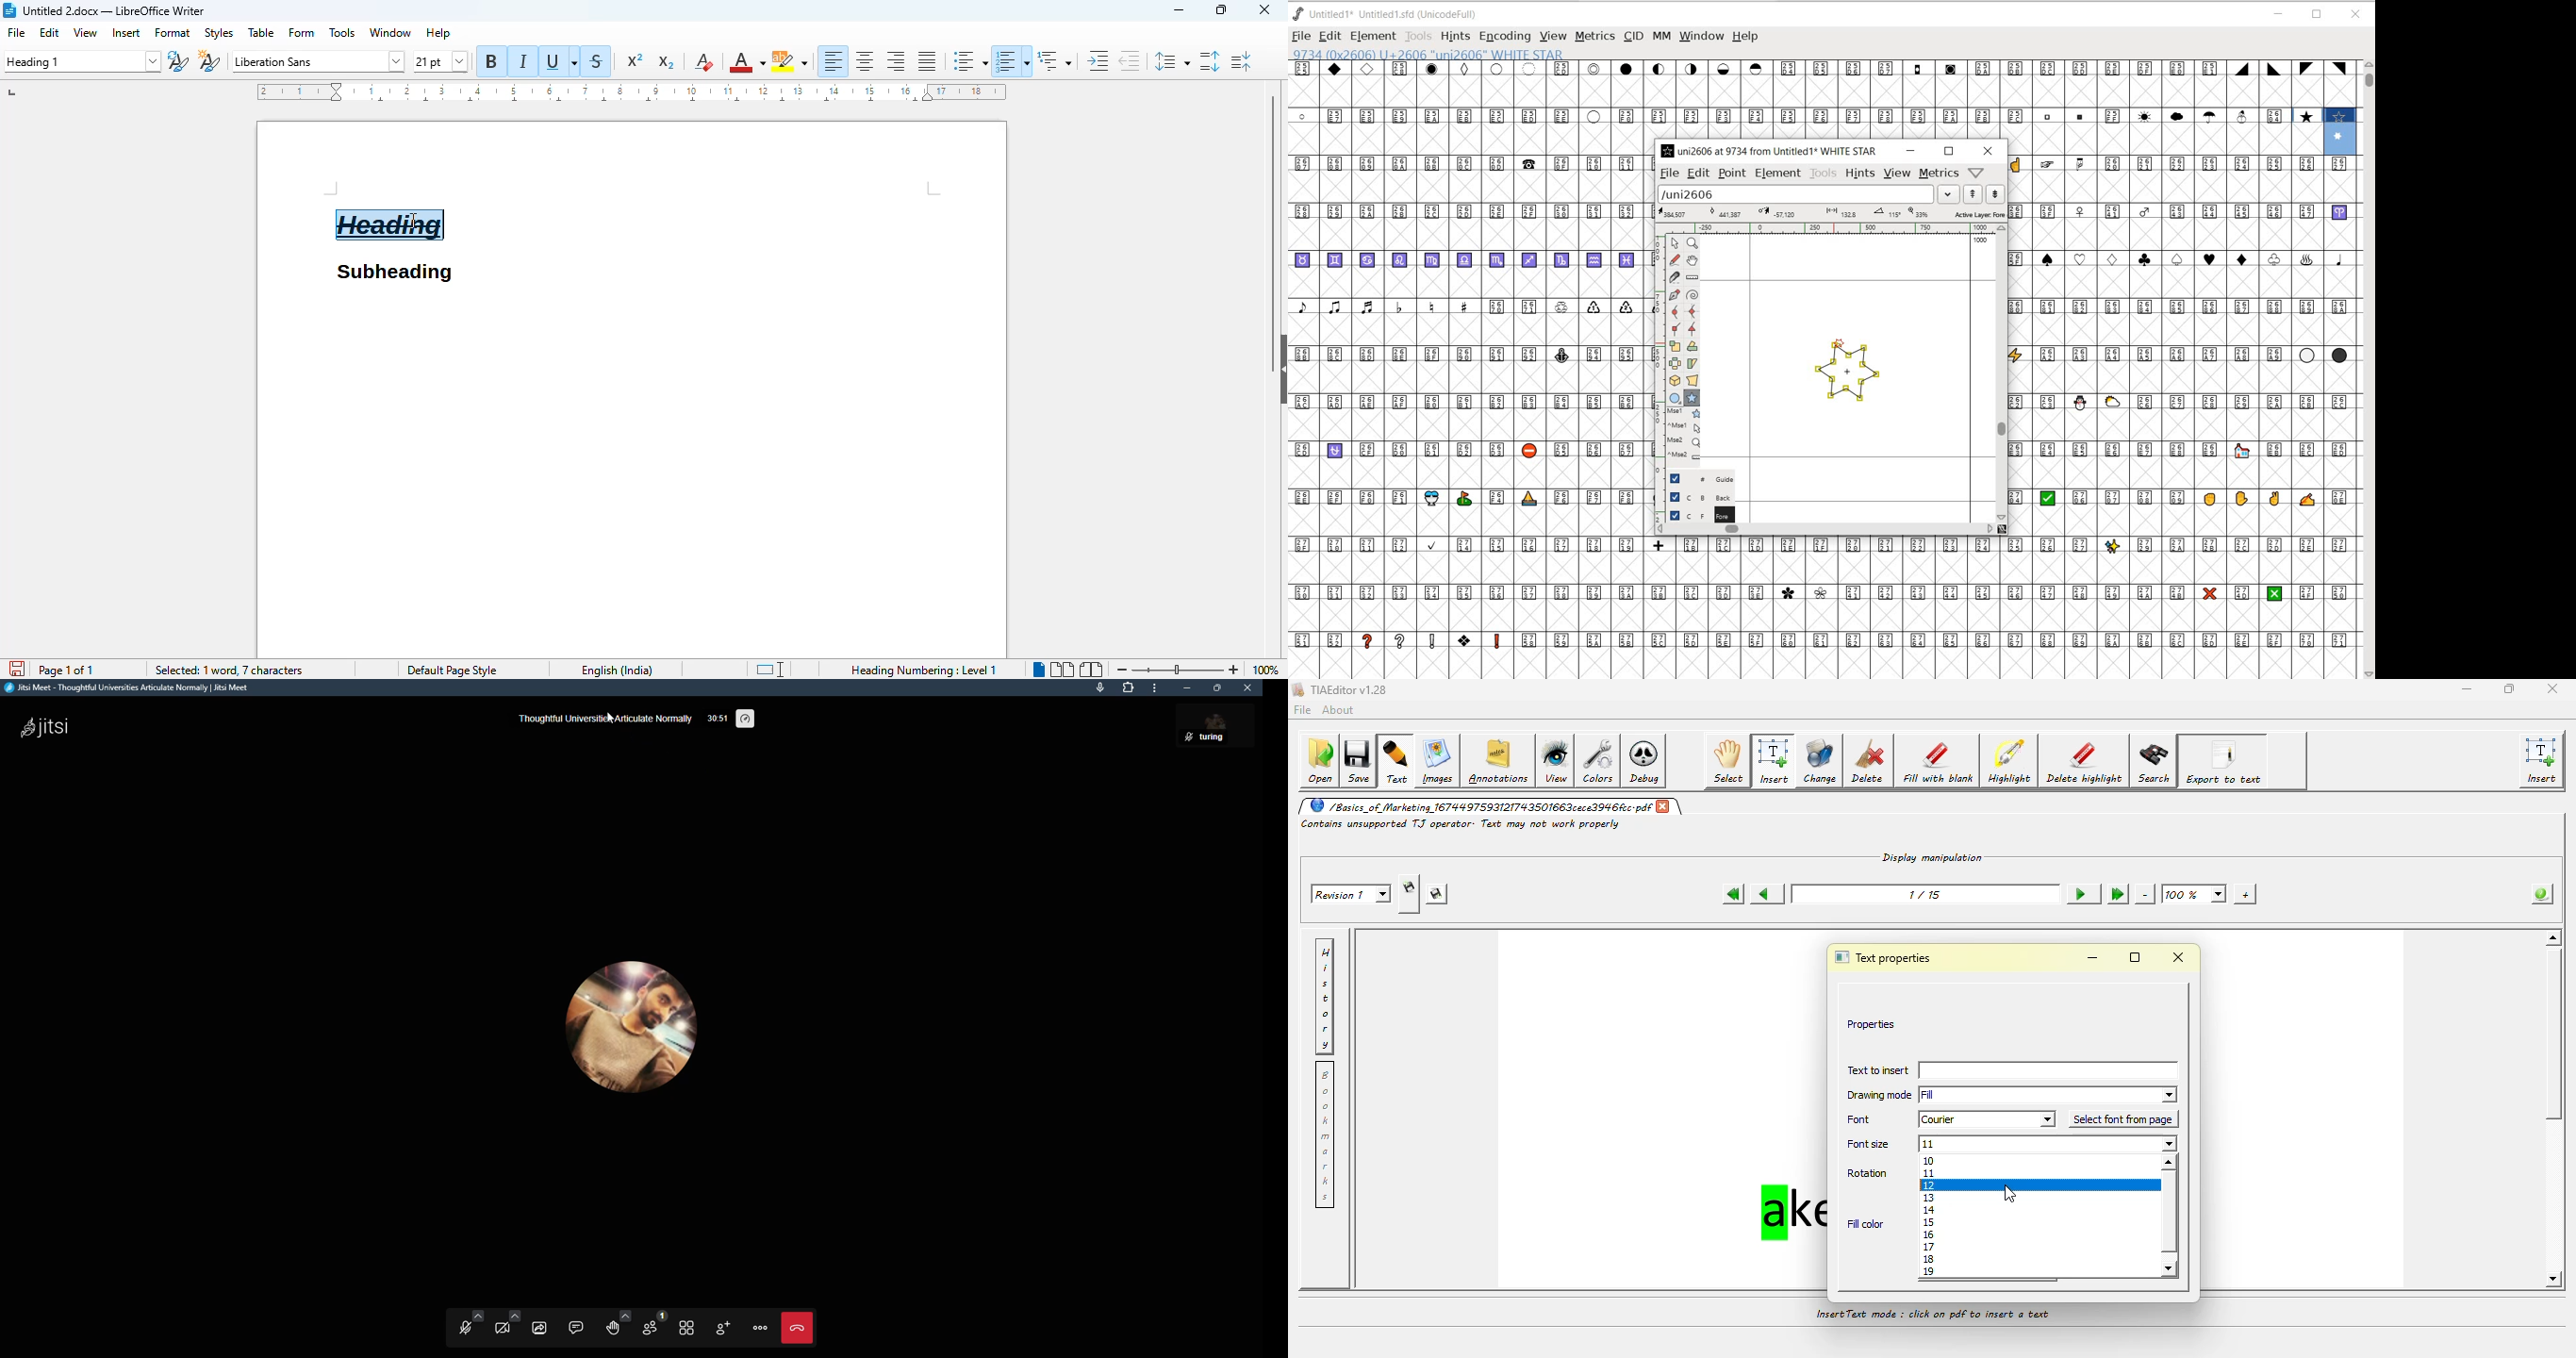 The image size is (2576, 1372). Describe the element at coordinates (1823, 174) in the screenshot. I see `TOOLS` at that location.